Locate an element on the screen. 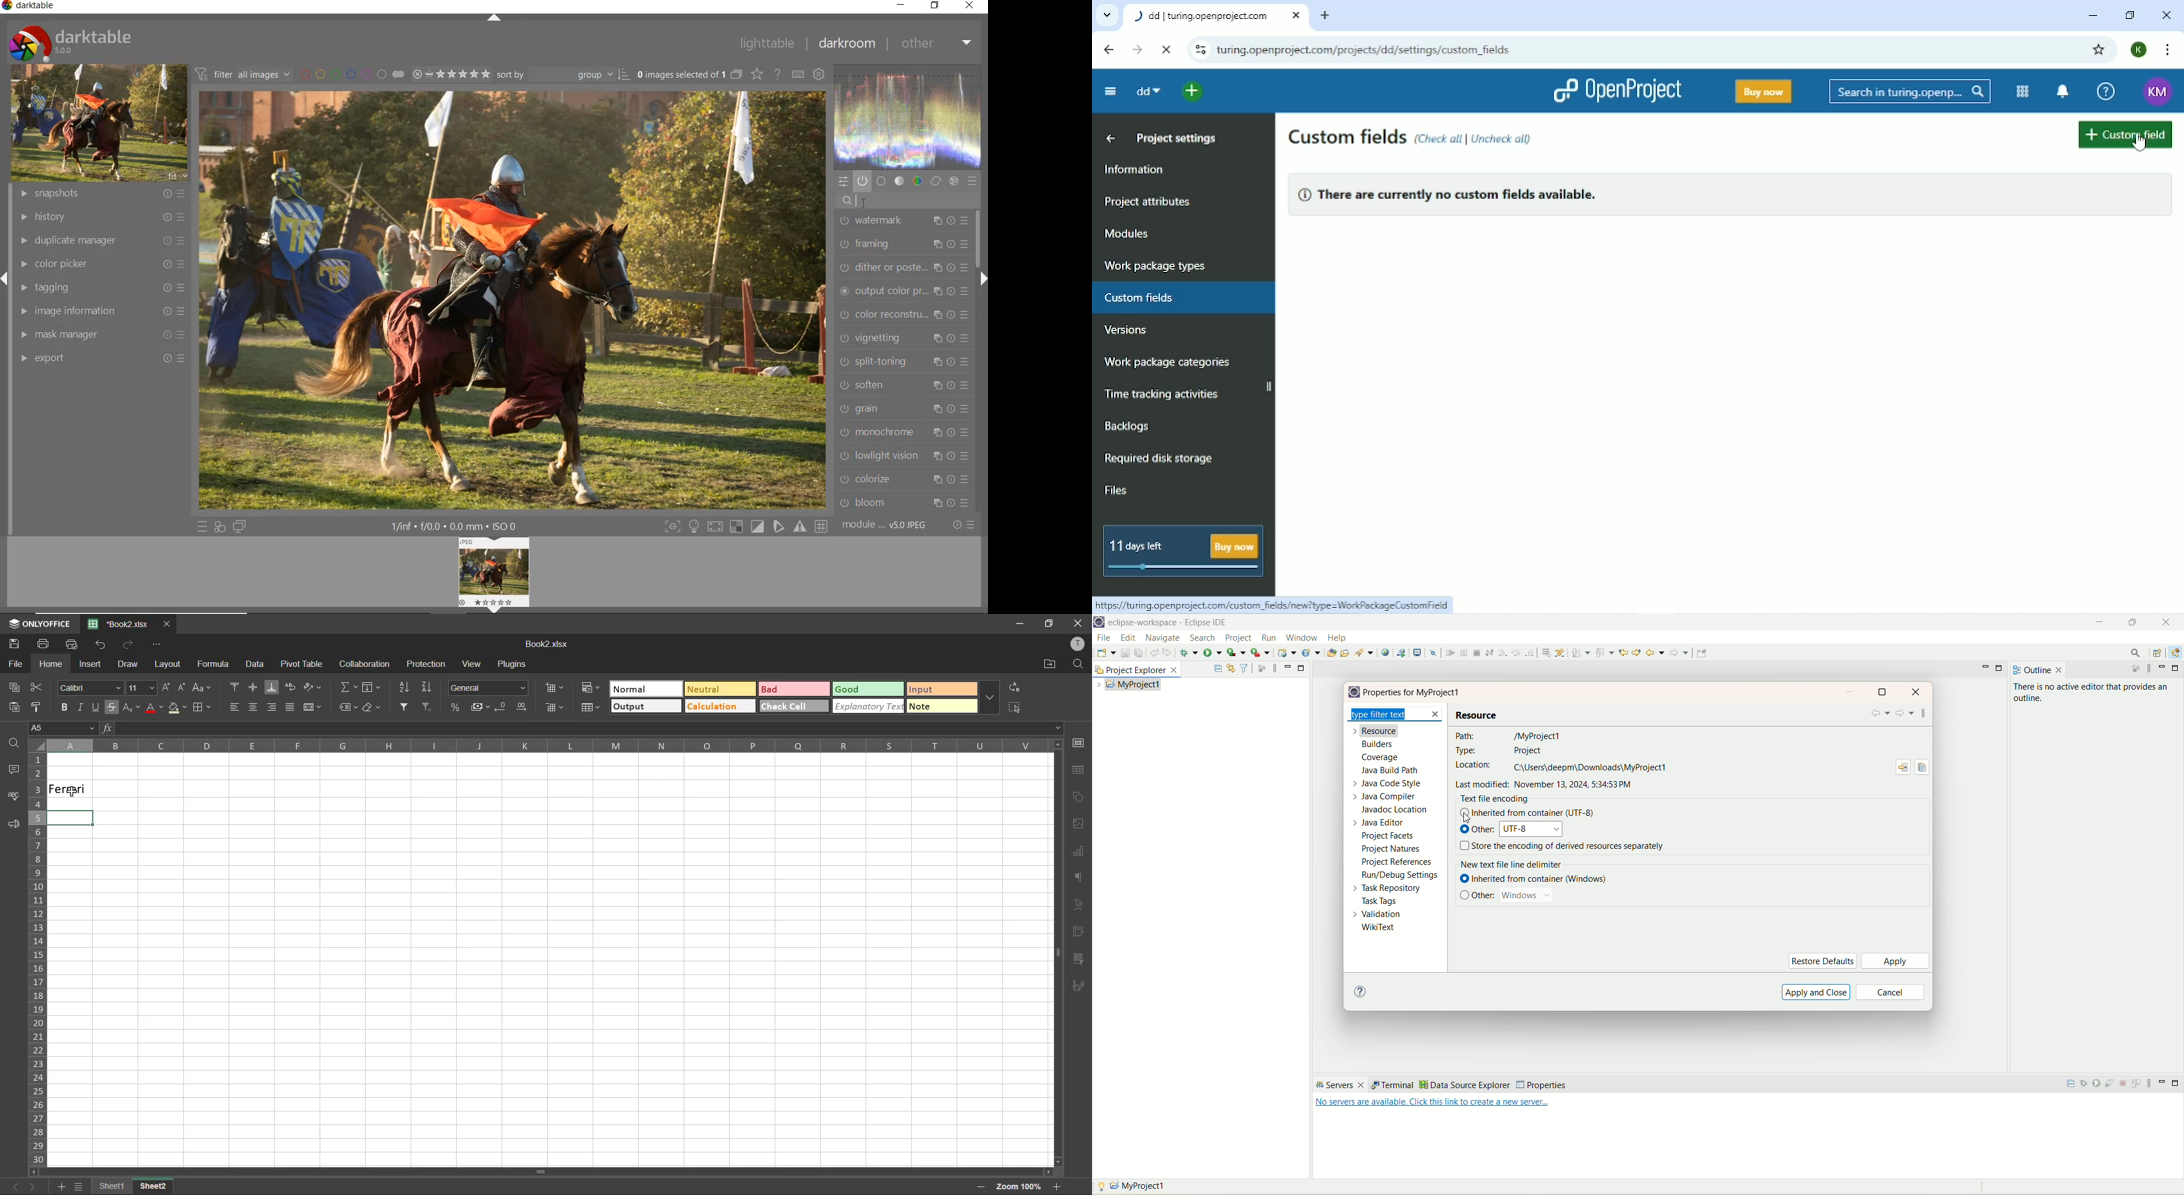 The height and width of the screenshot is (1204, 2184). view menu is located at coordinates (1273, 668).